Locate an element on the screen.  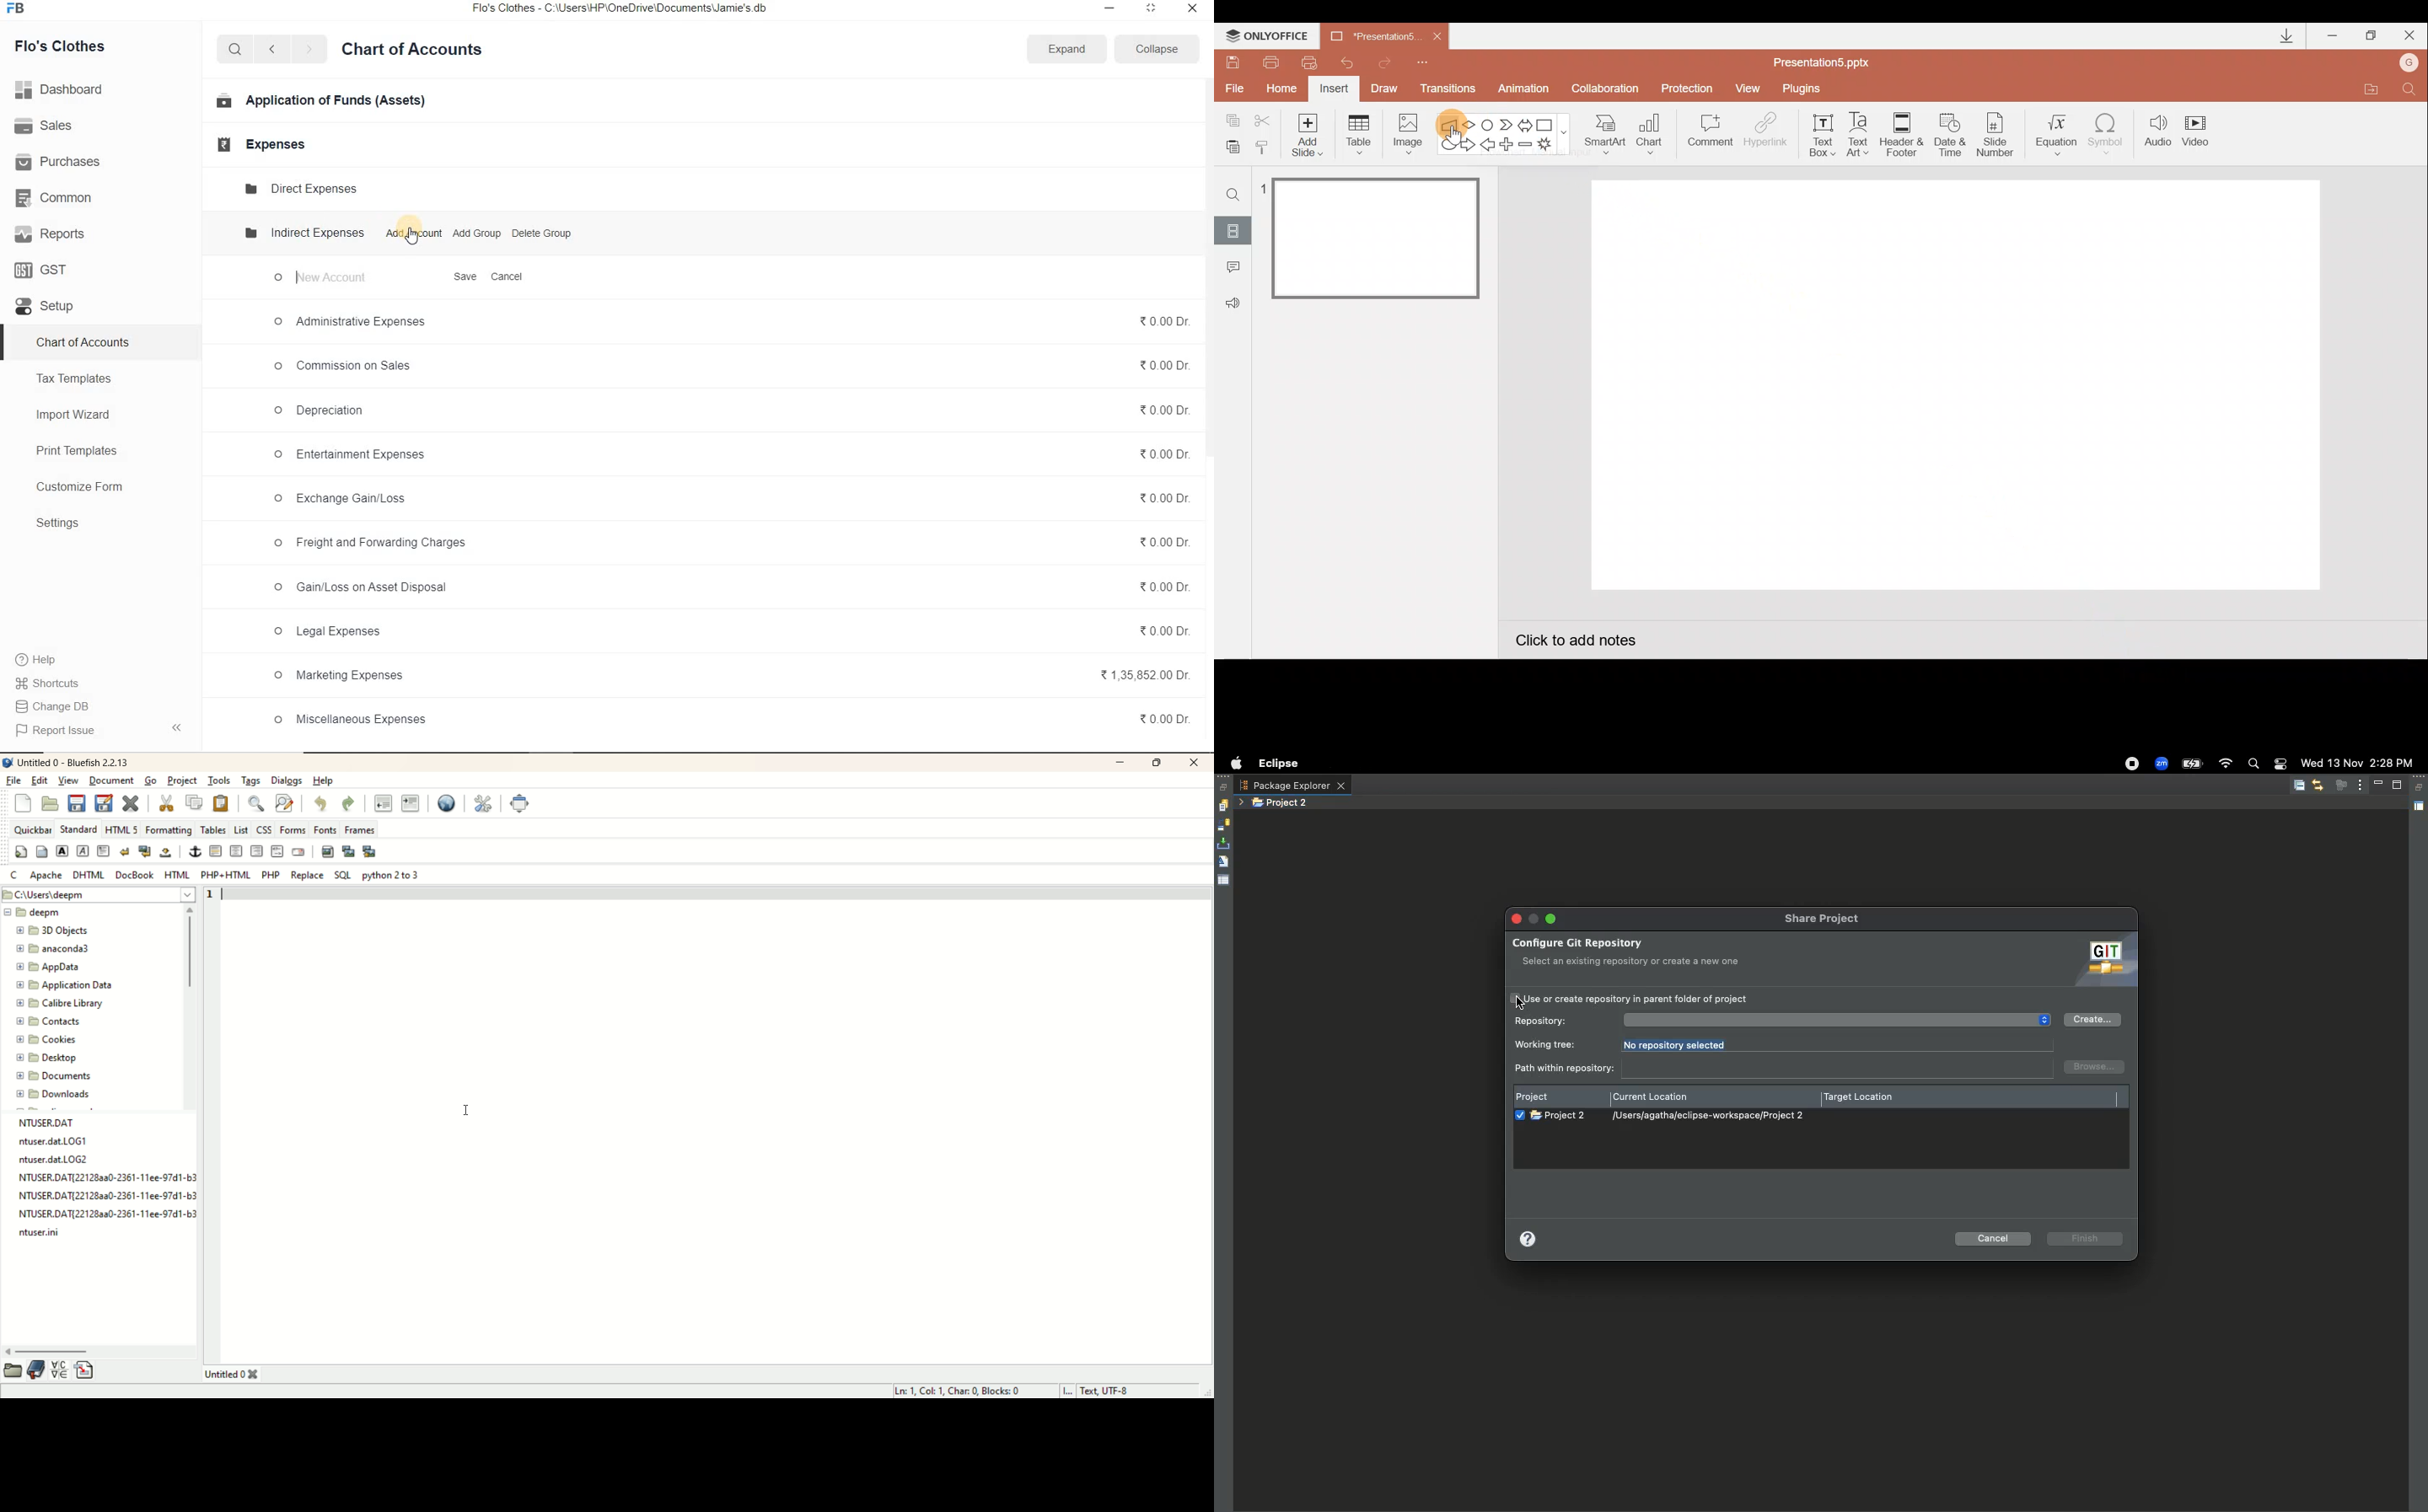
Flo's Clothes is located at coordinates (61, 46).